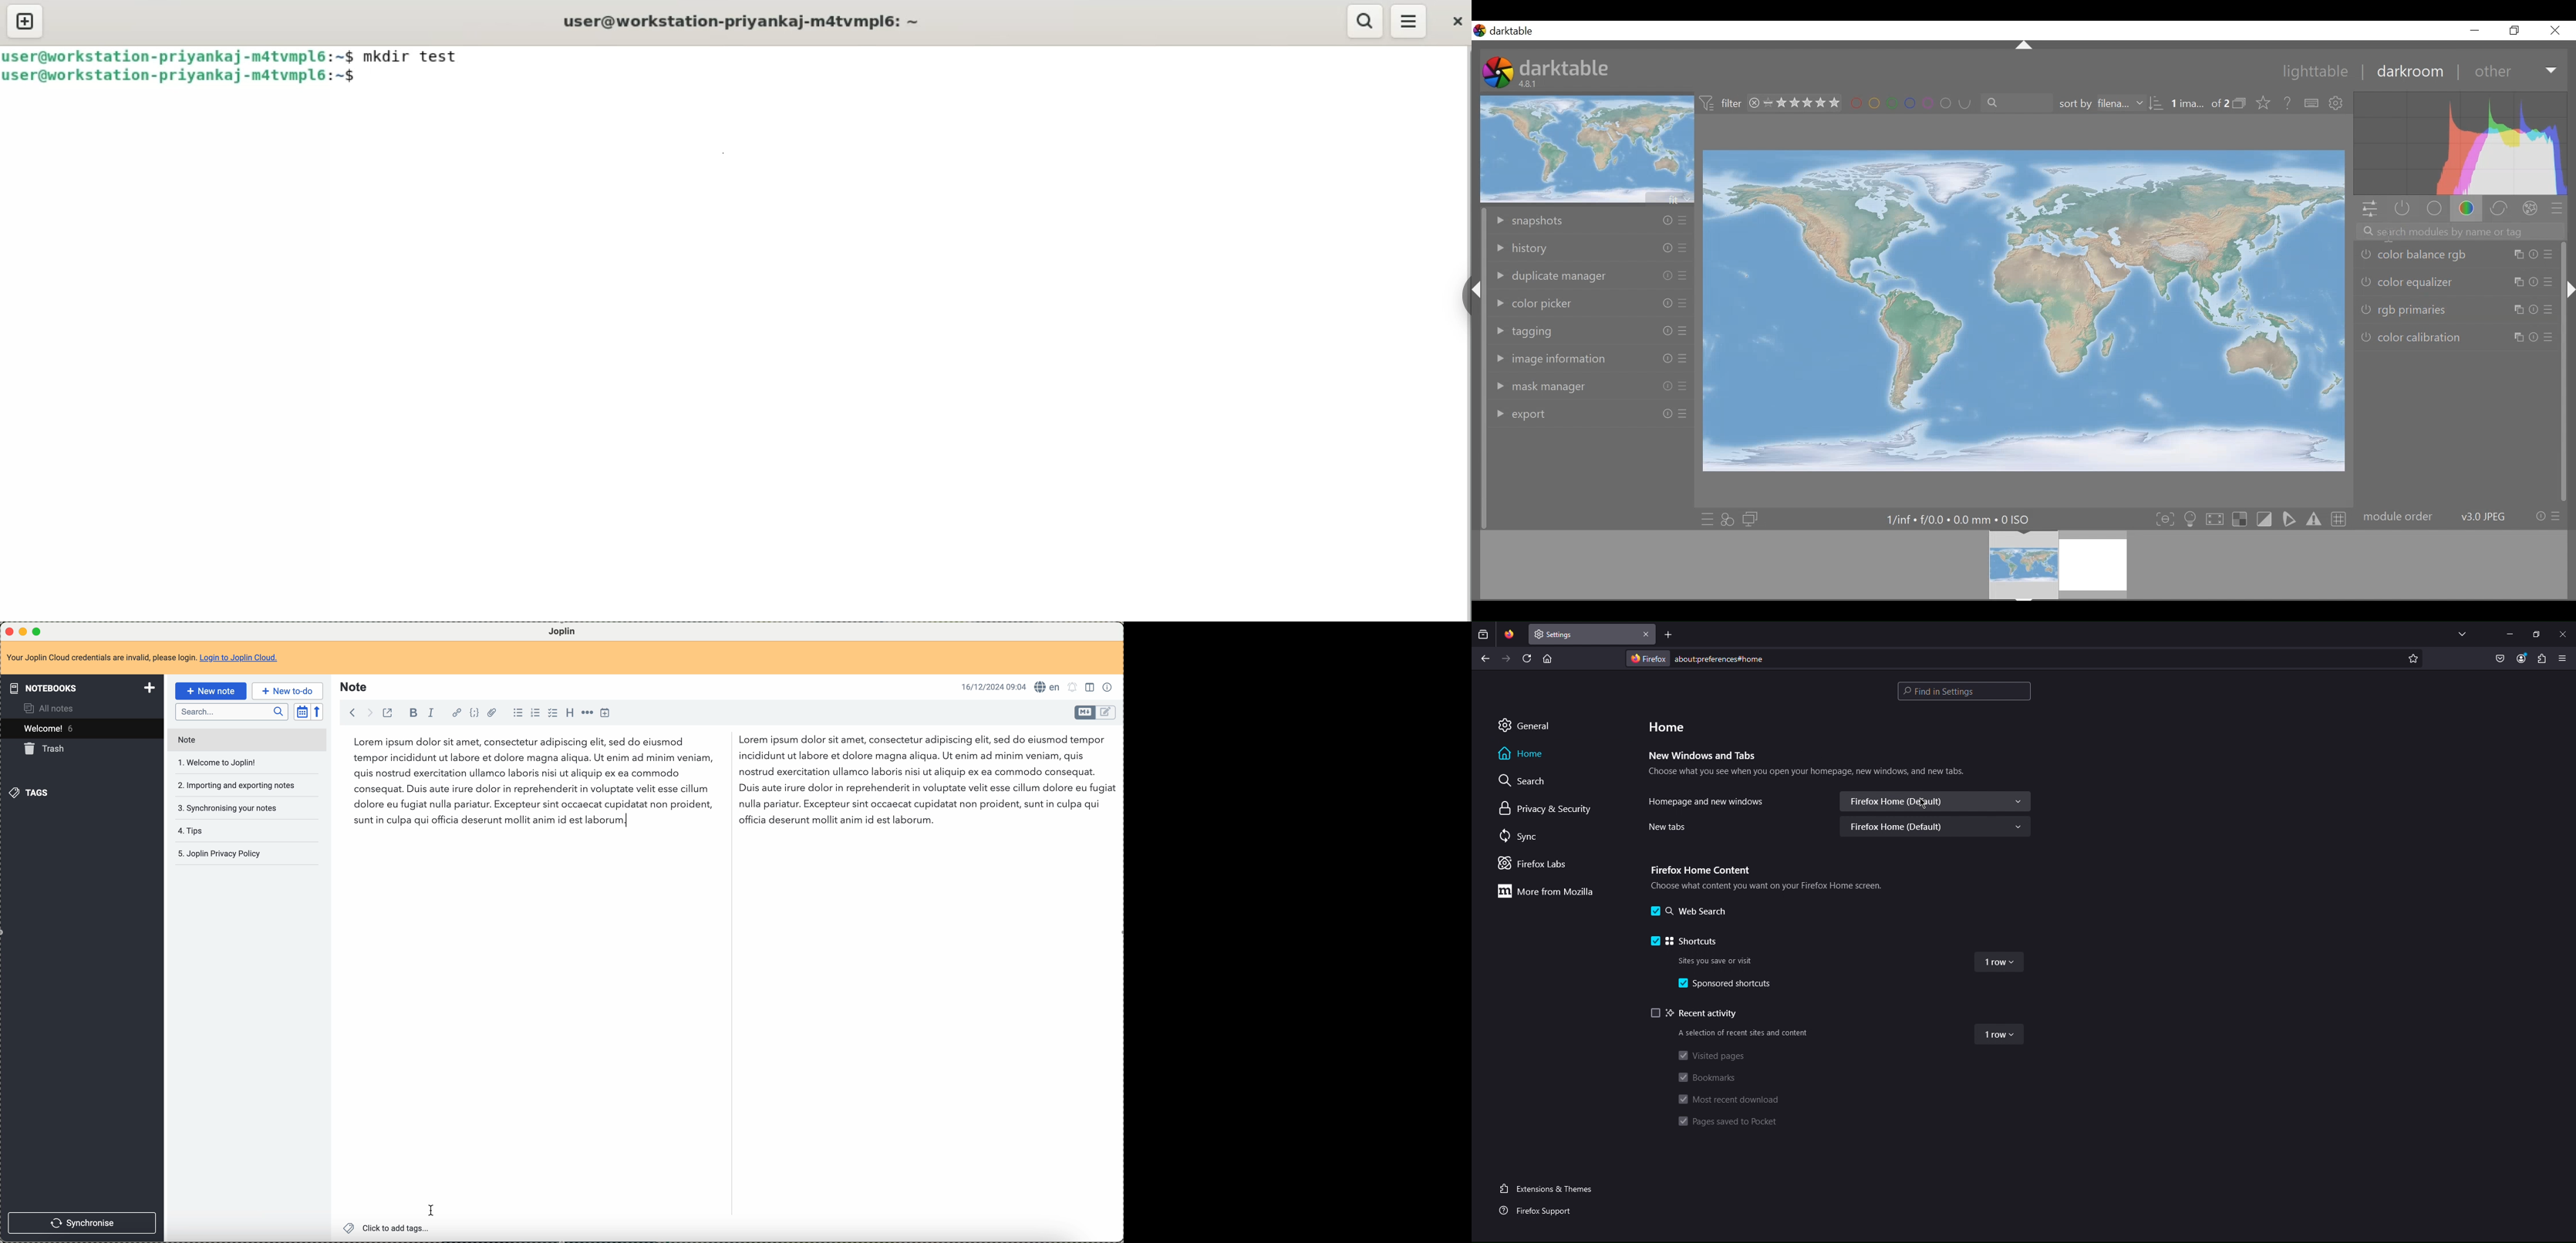  I want to click on reverse sort order, so click(318, 711).